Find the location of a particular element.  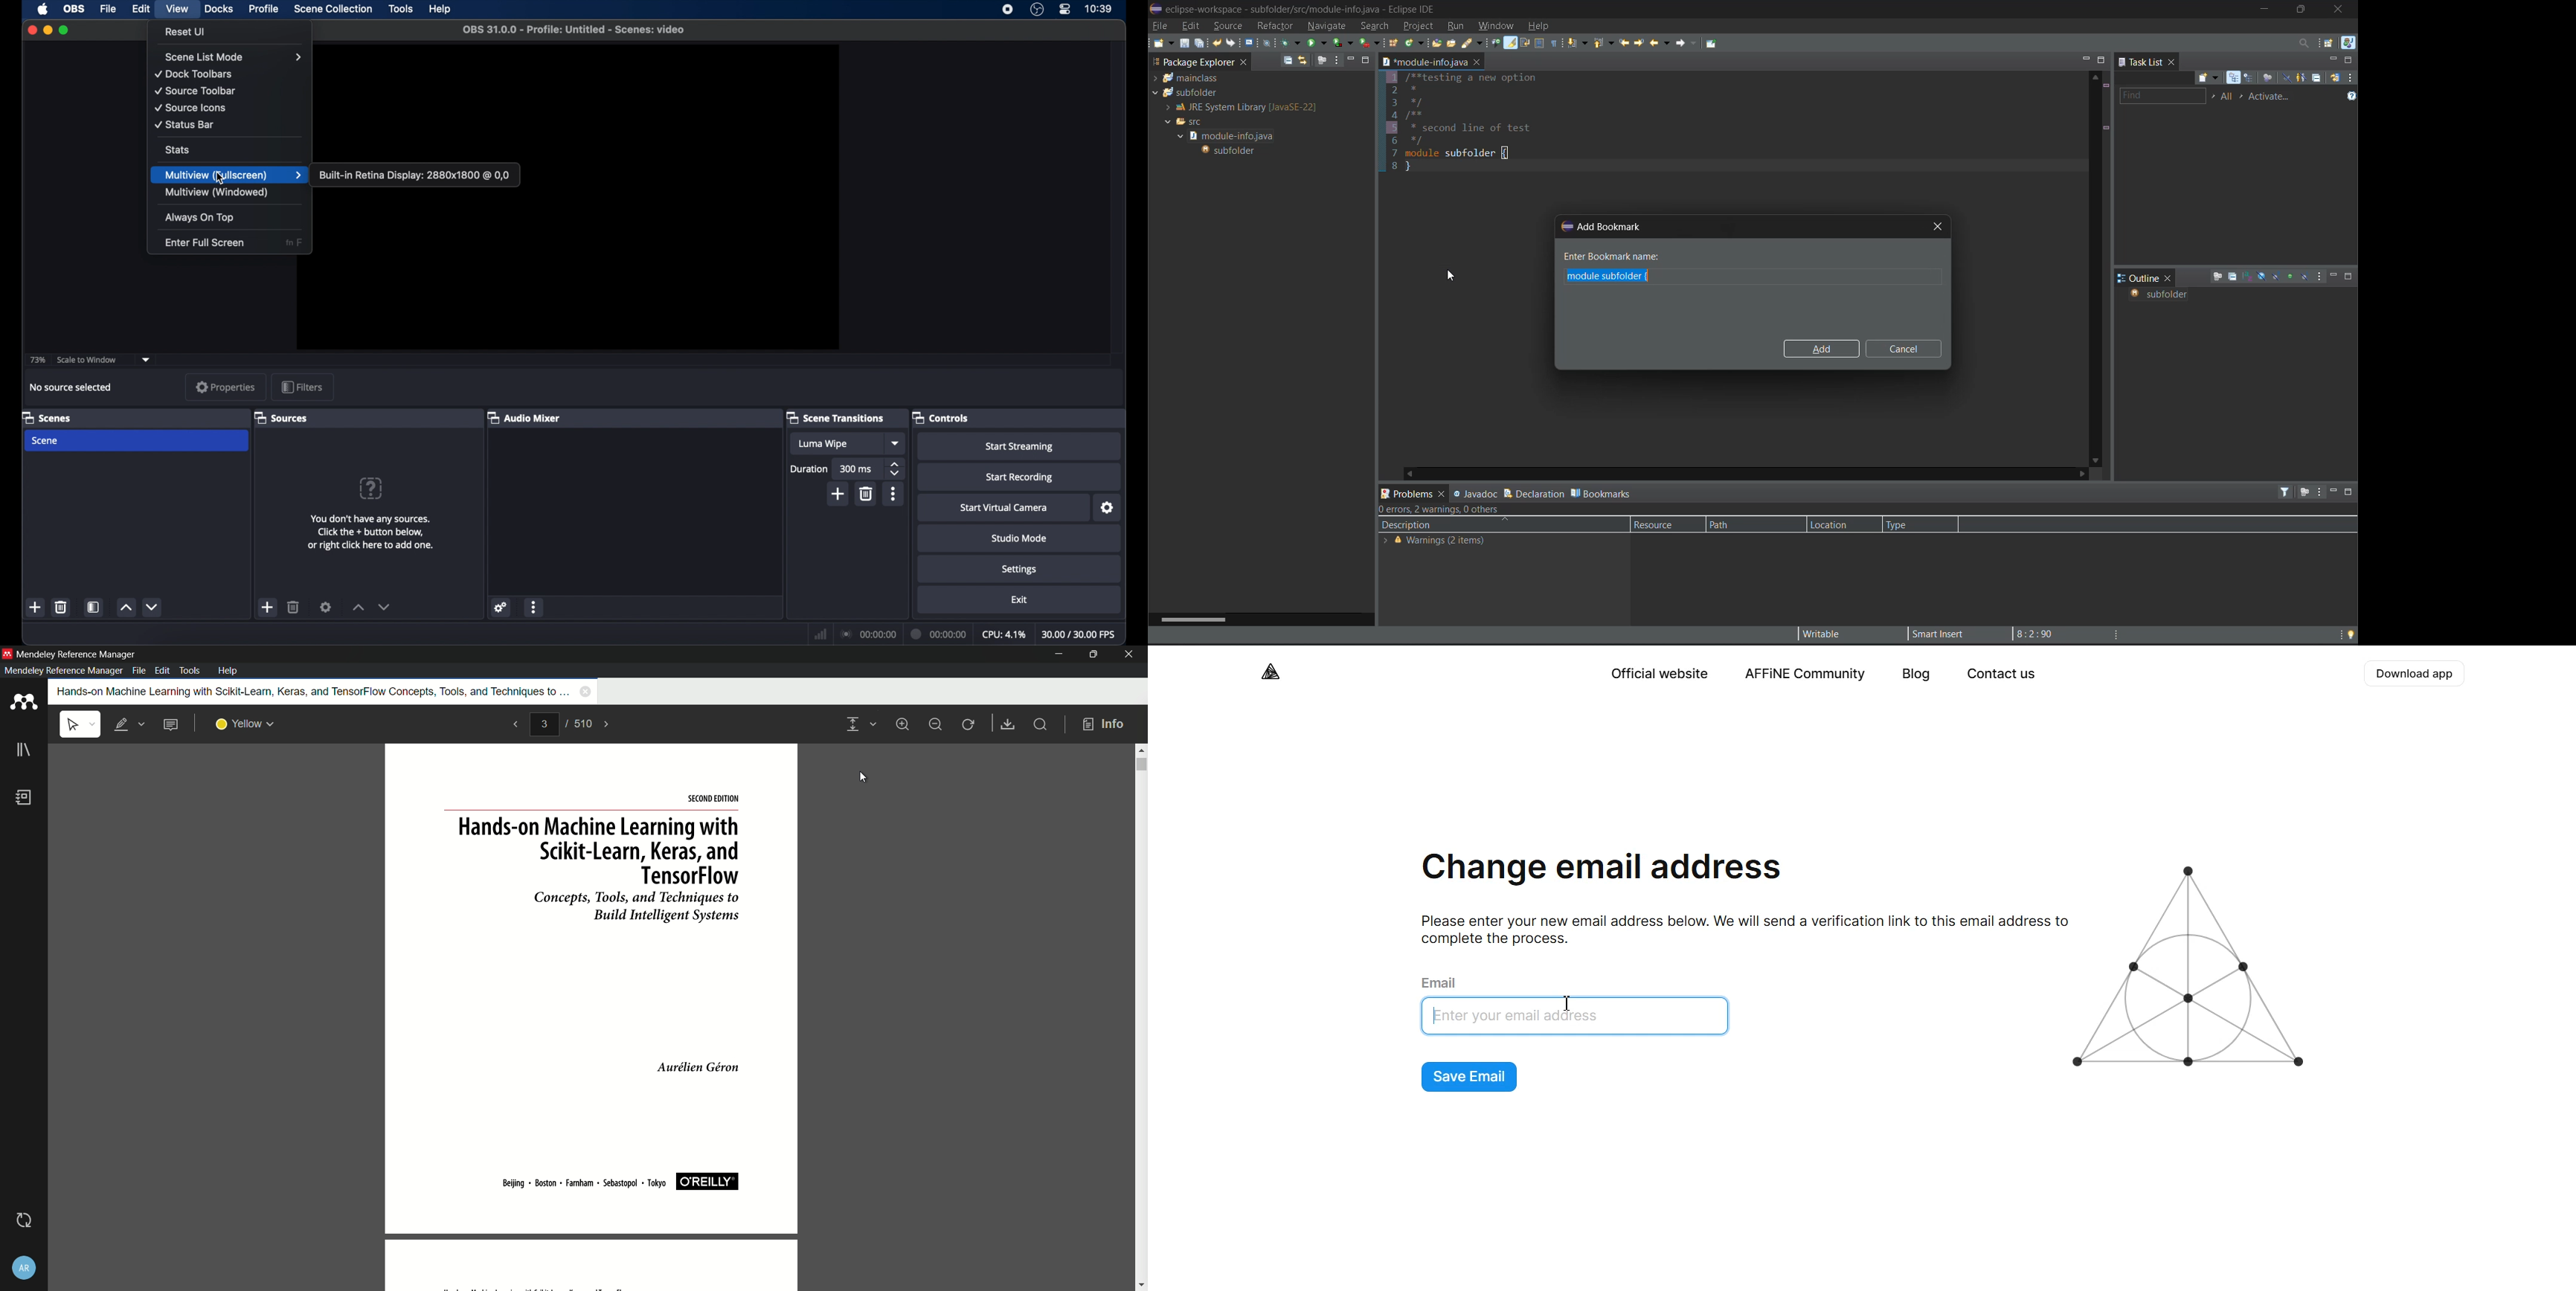

10:39 is located at coordinates (1100, 8).